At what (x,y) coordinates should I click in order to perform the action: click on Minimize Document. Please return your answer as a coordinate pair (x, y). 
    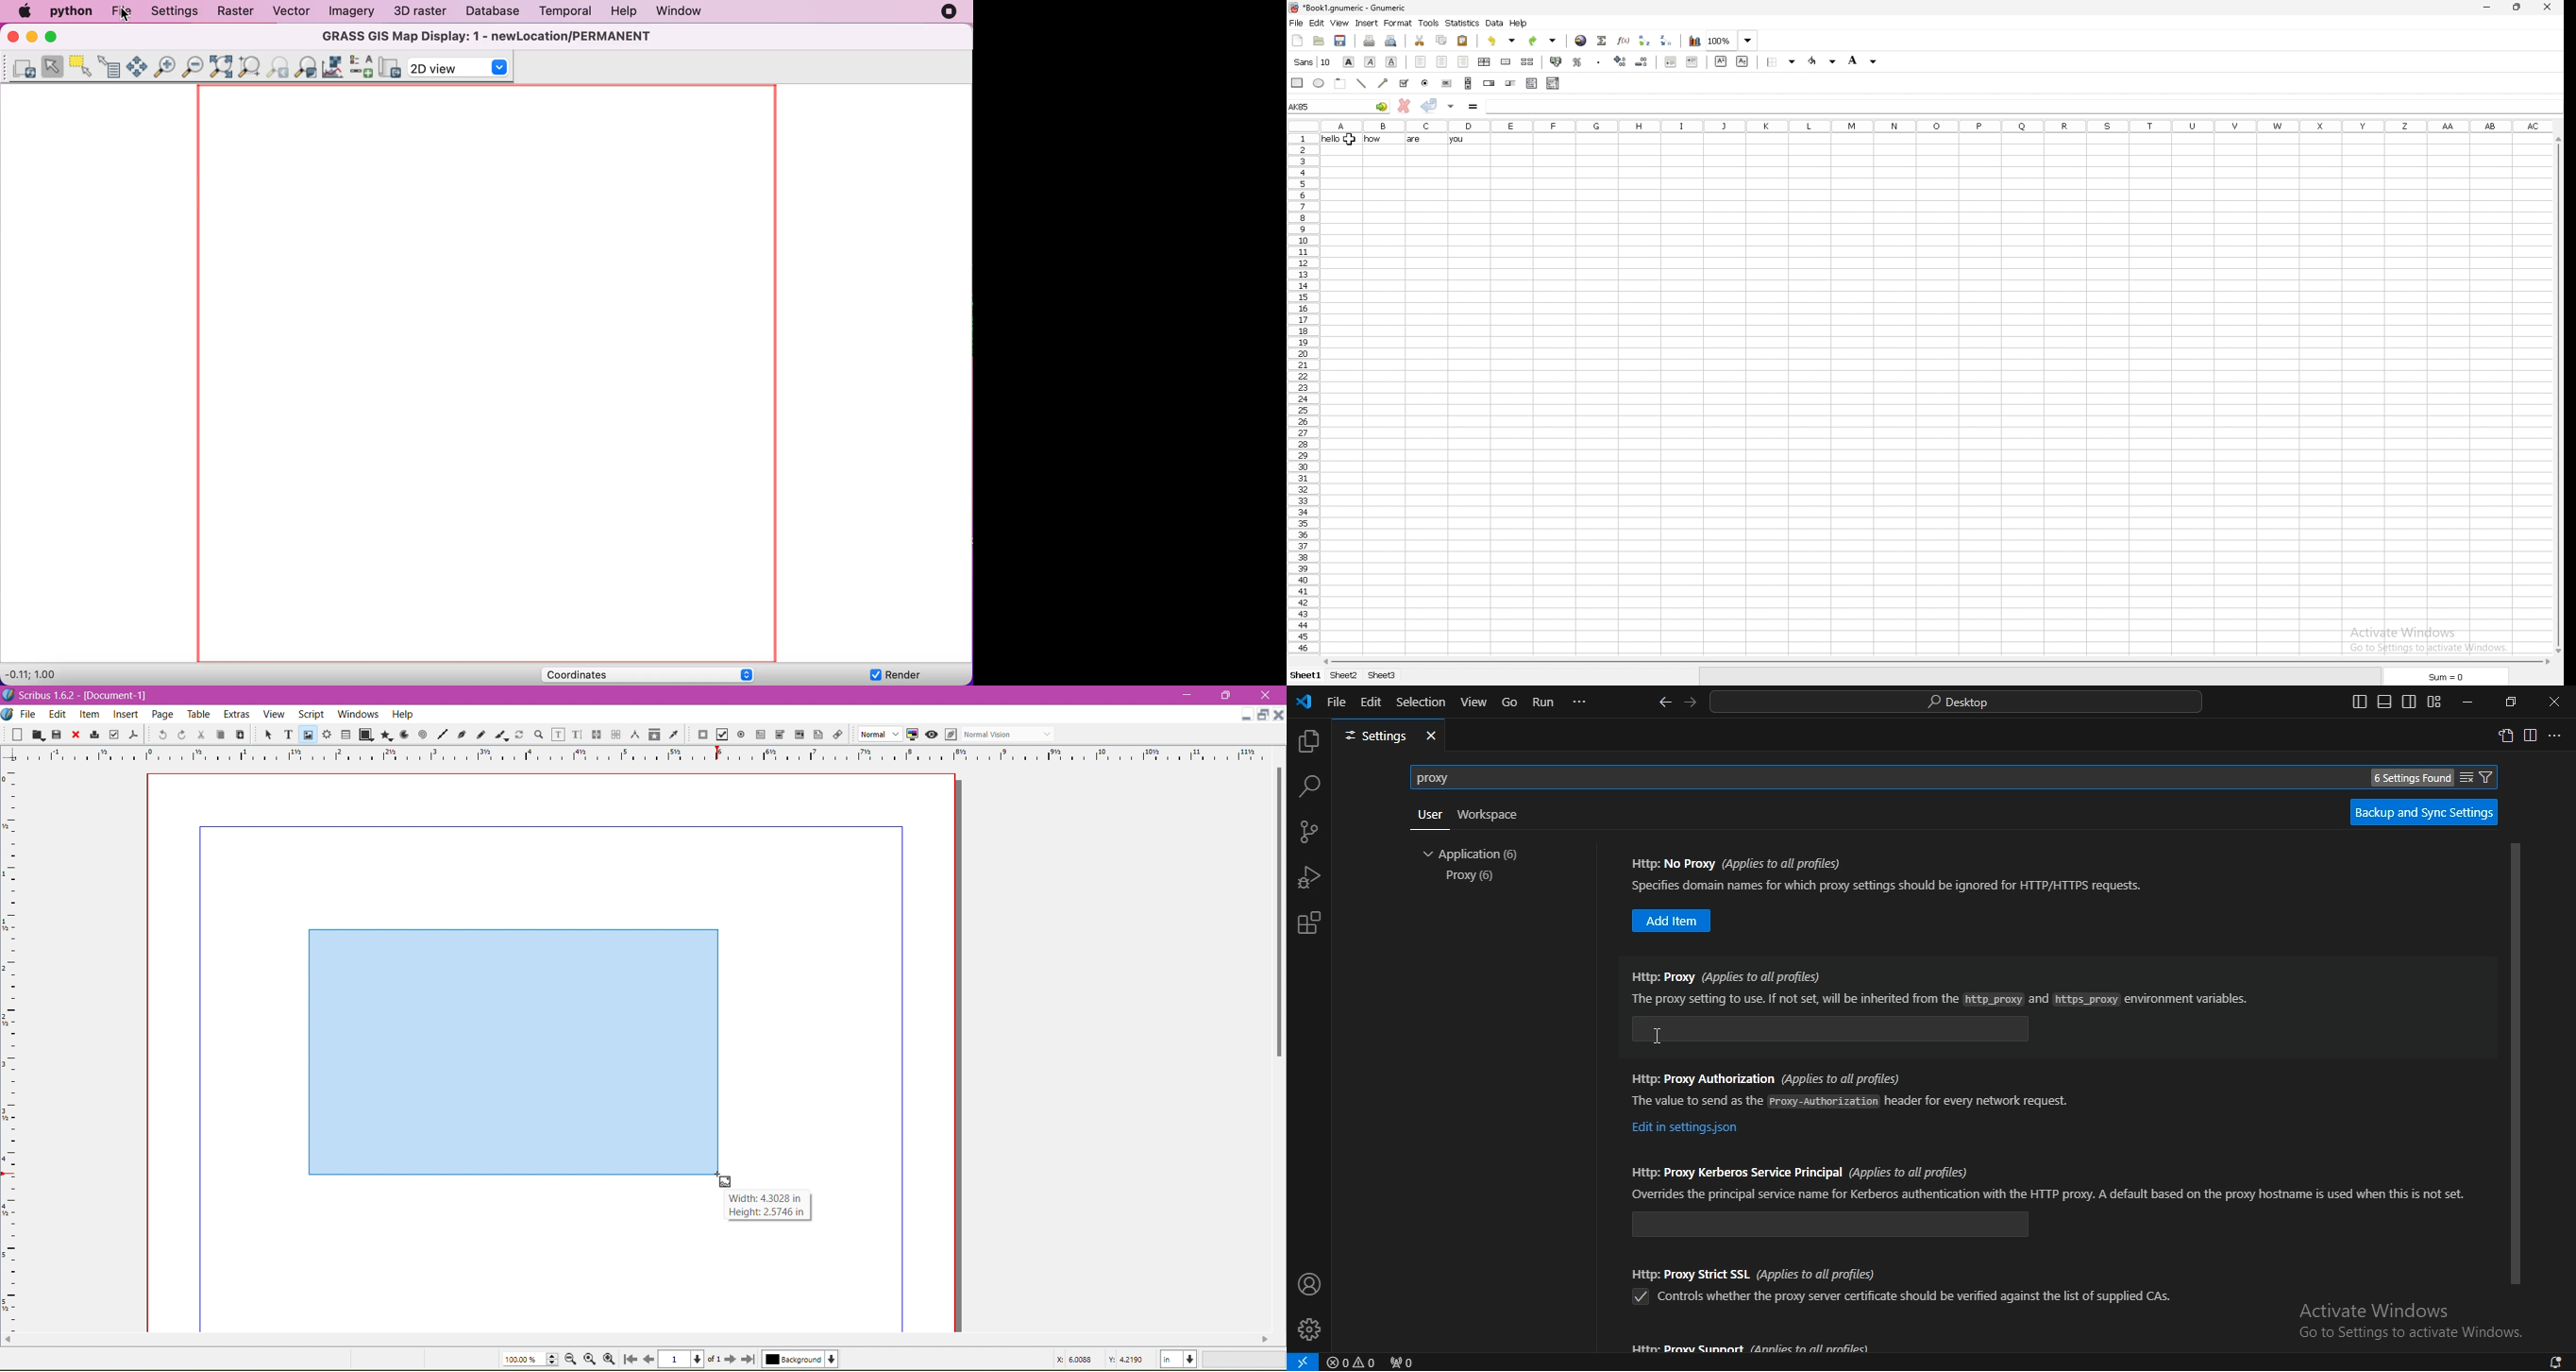
    Looking at the image, I should click on (1265, 715).